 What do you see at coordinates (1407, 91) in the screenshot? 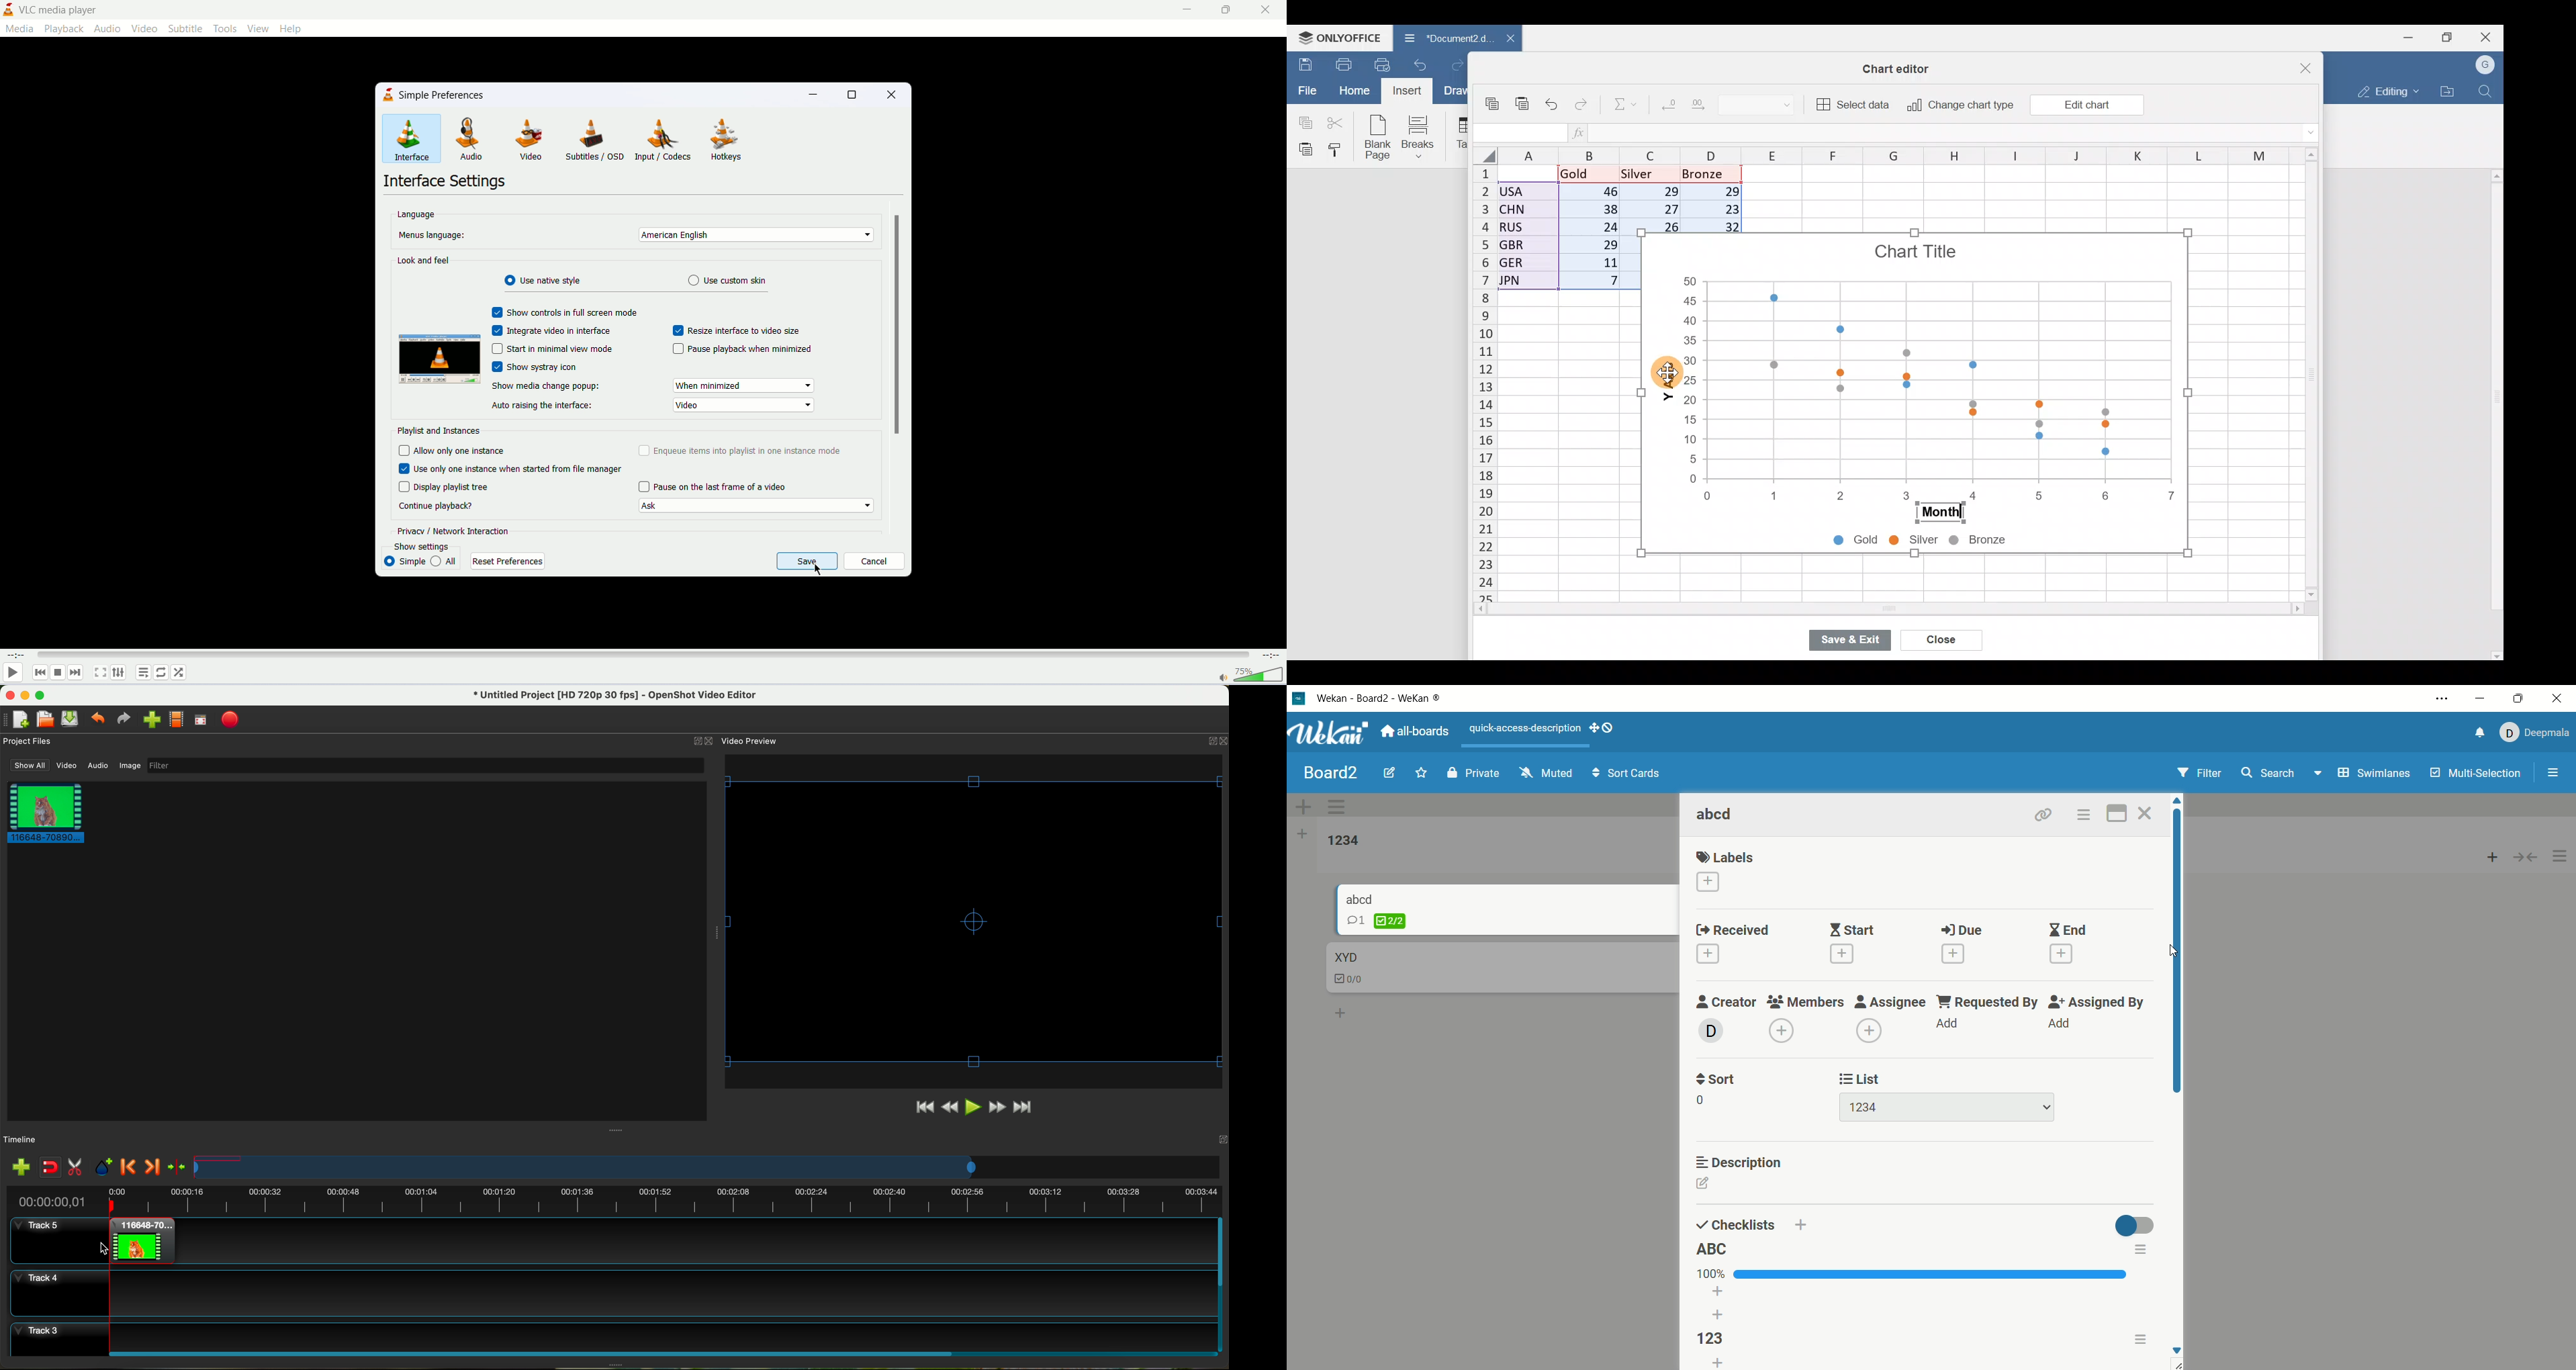
I see `Cursor on Insert` at bounding box center [1407, 91].